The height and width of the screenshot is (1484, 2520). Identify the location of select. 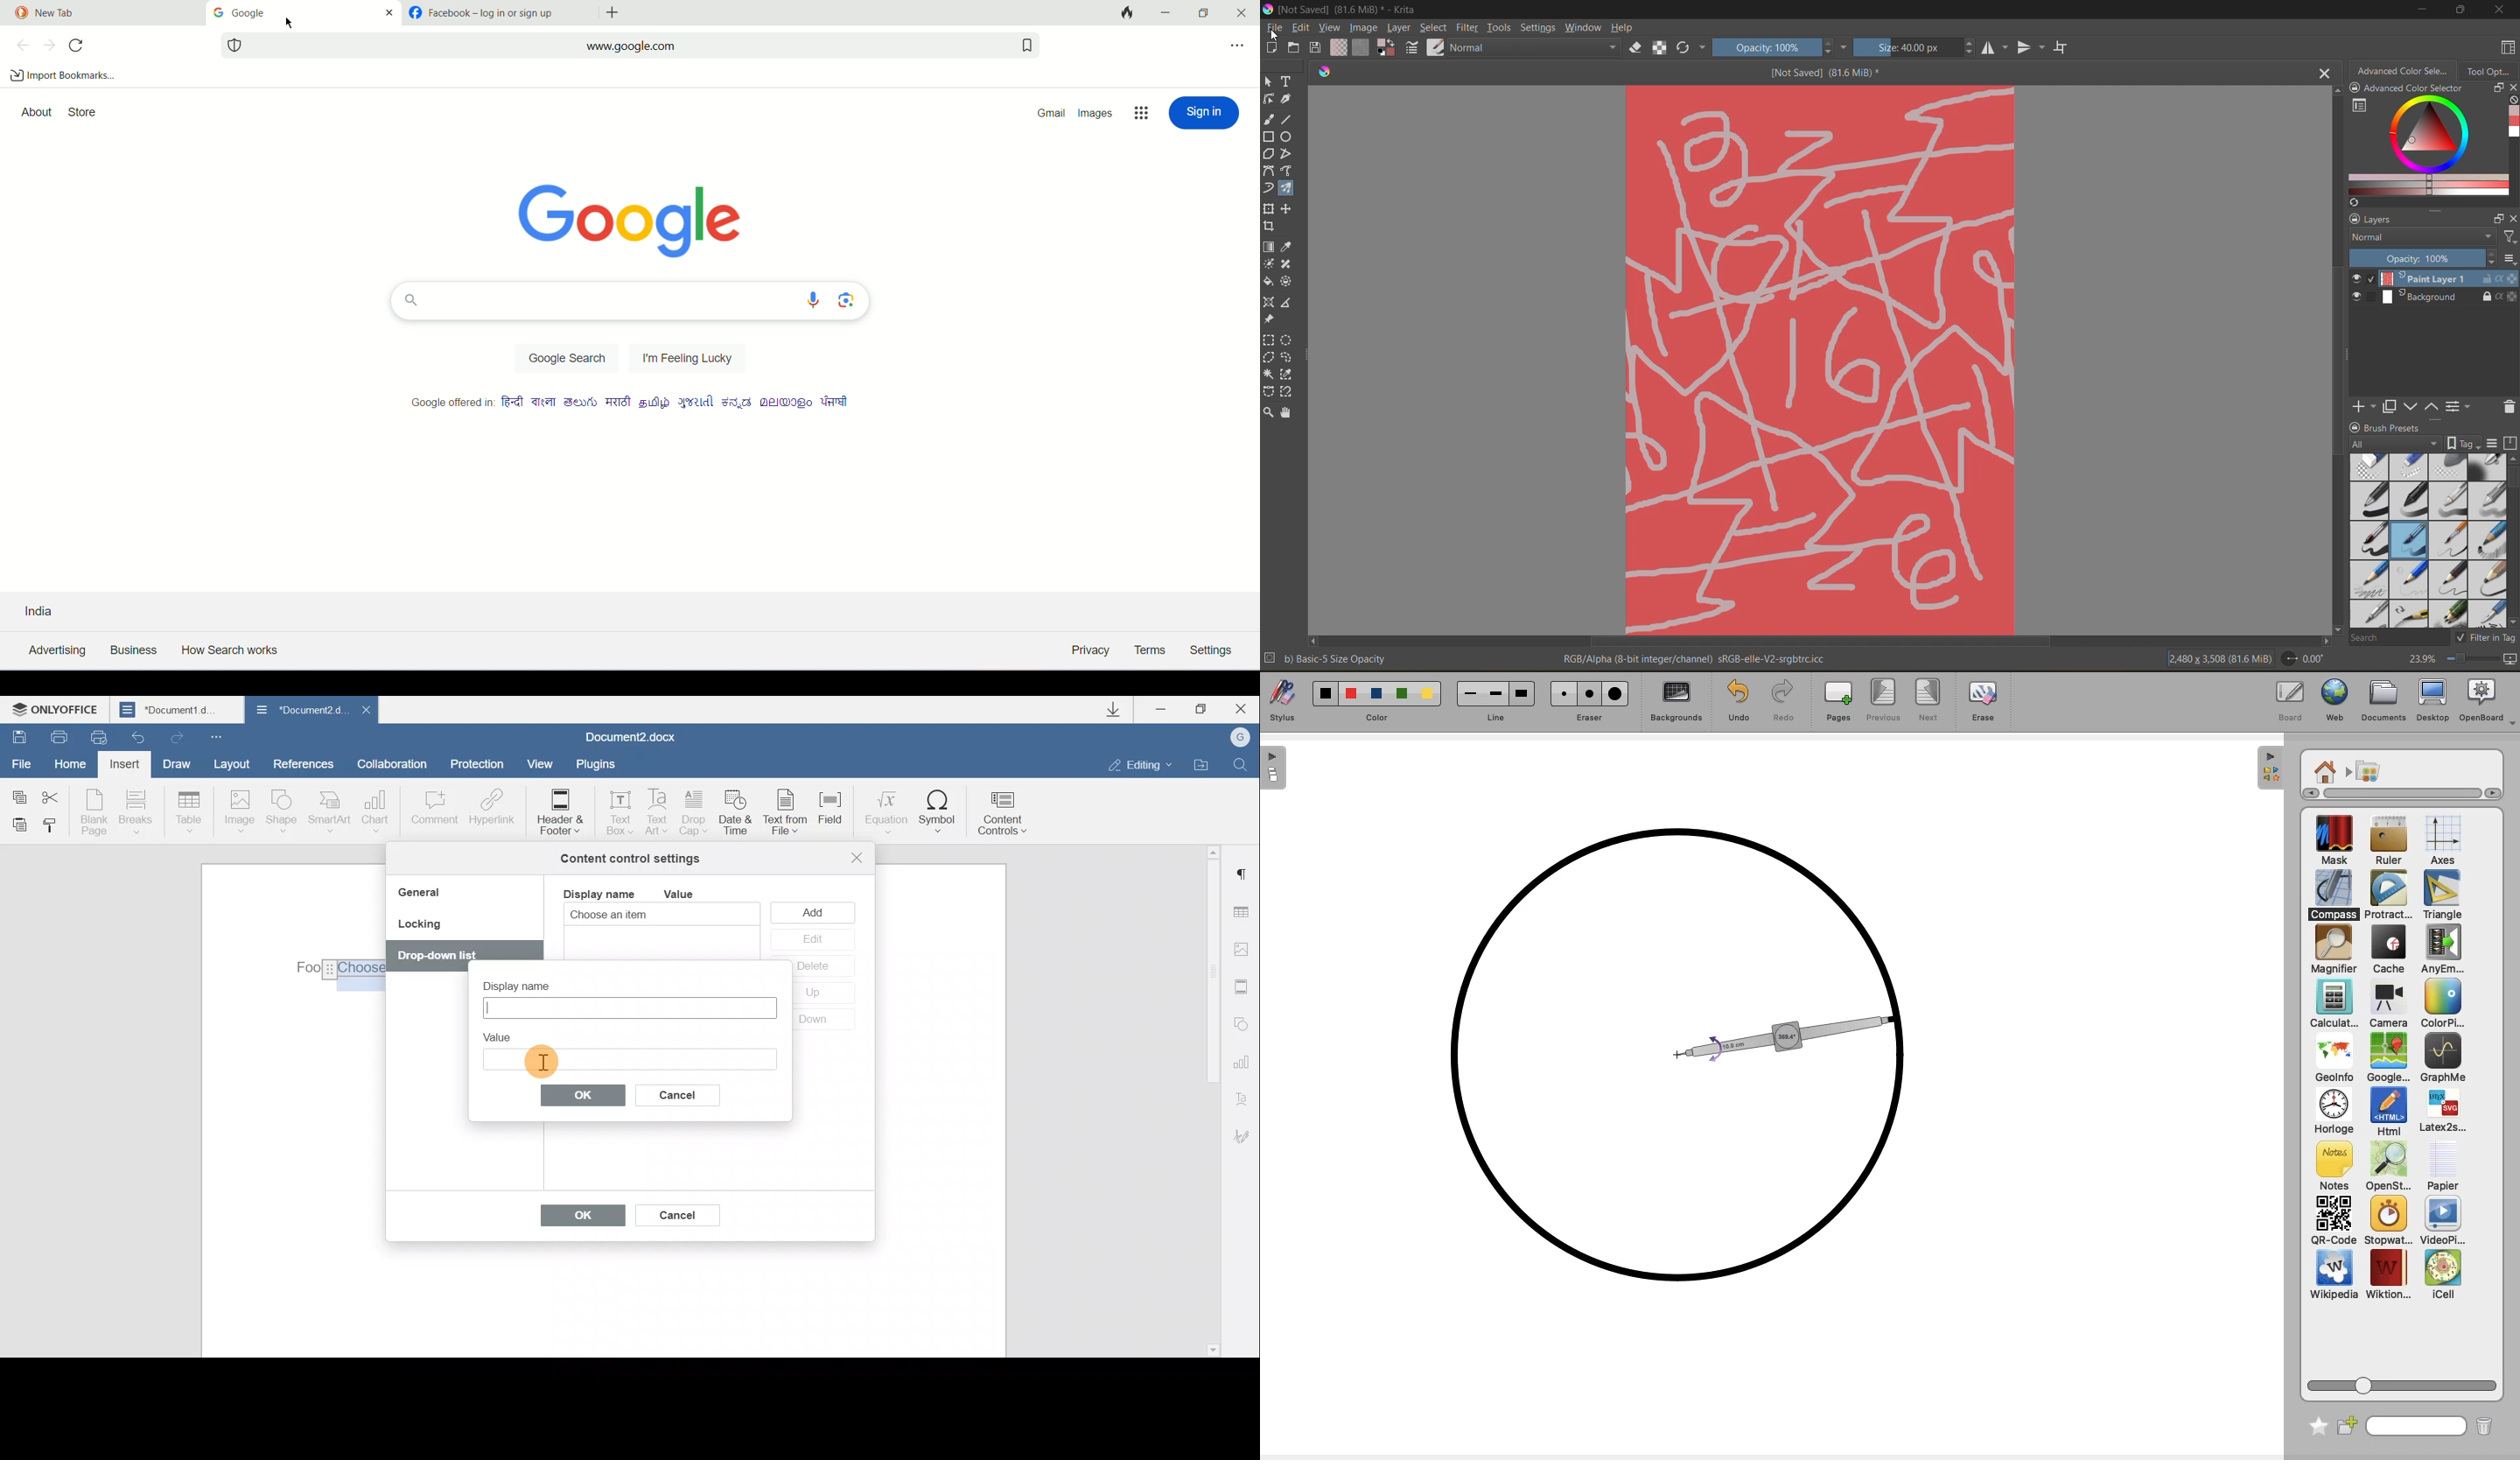
(1432, 28).